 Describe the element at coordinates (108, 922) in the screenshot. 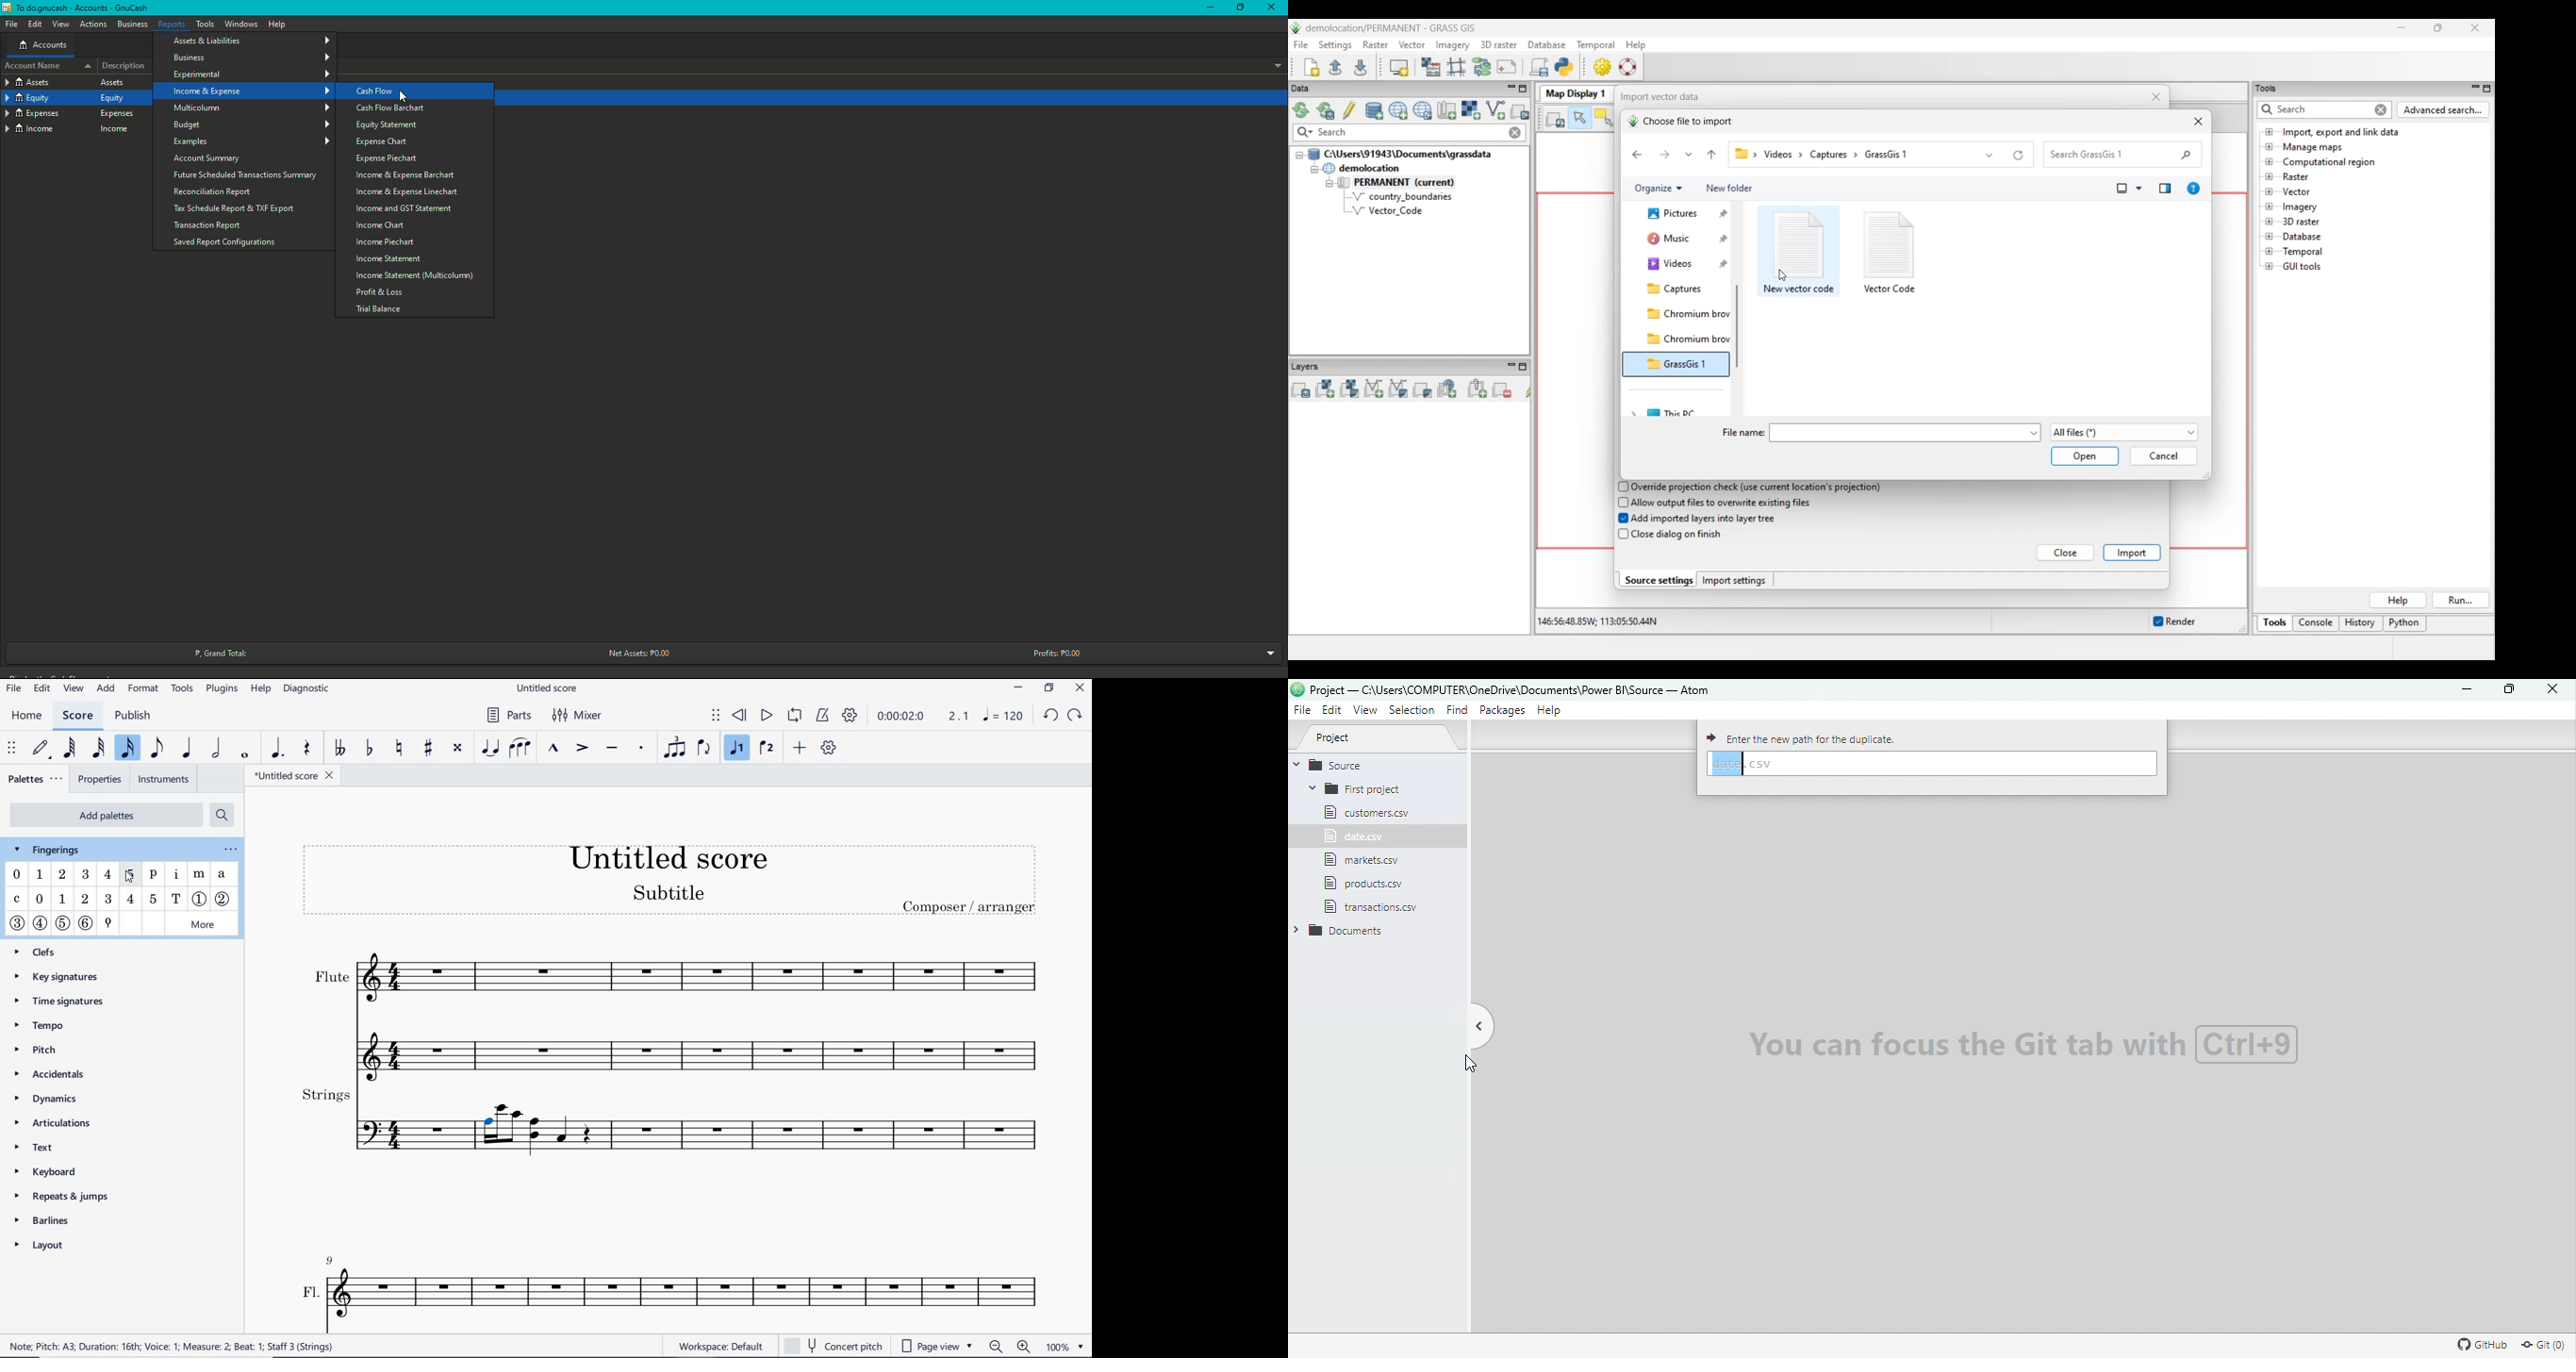

I see `THUMB POSITION` at that location.